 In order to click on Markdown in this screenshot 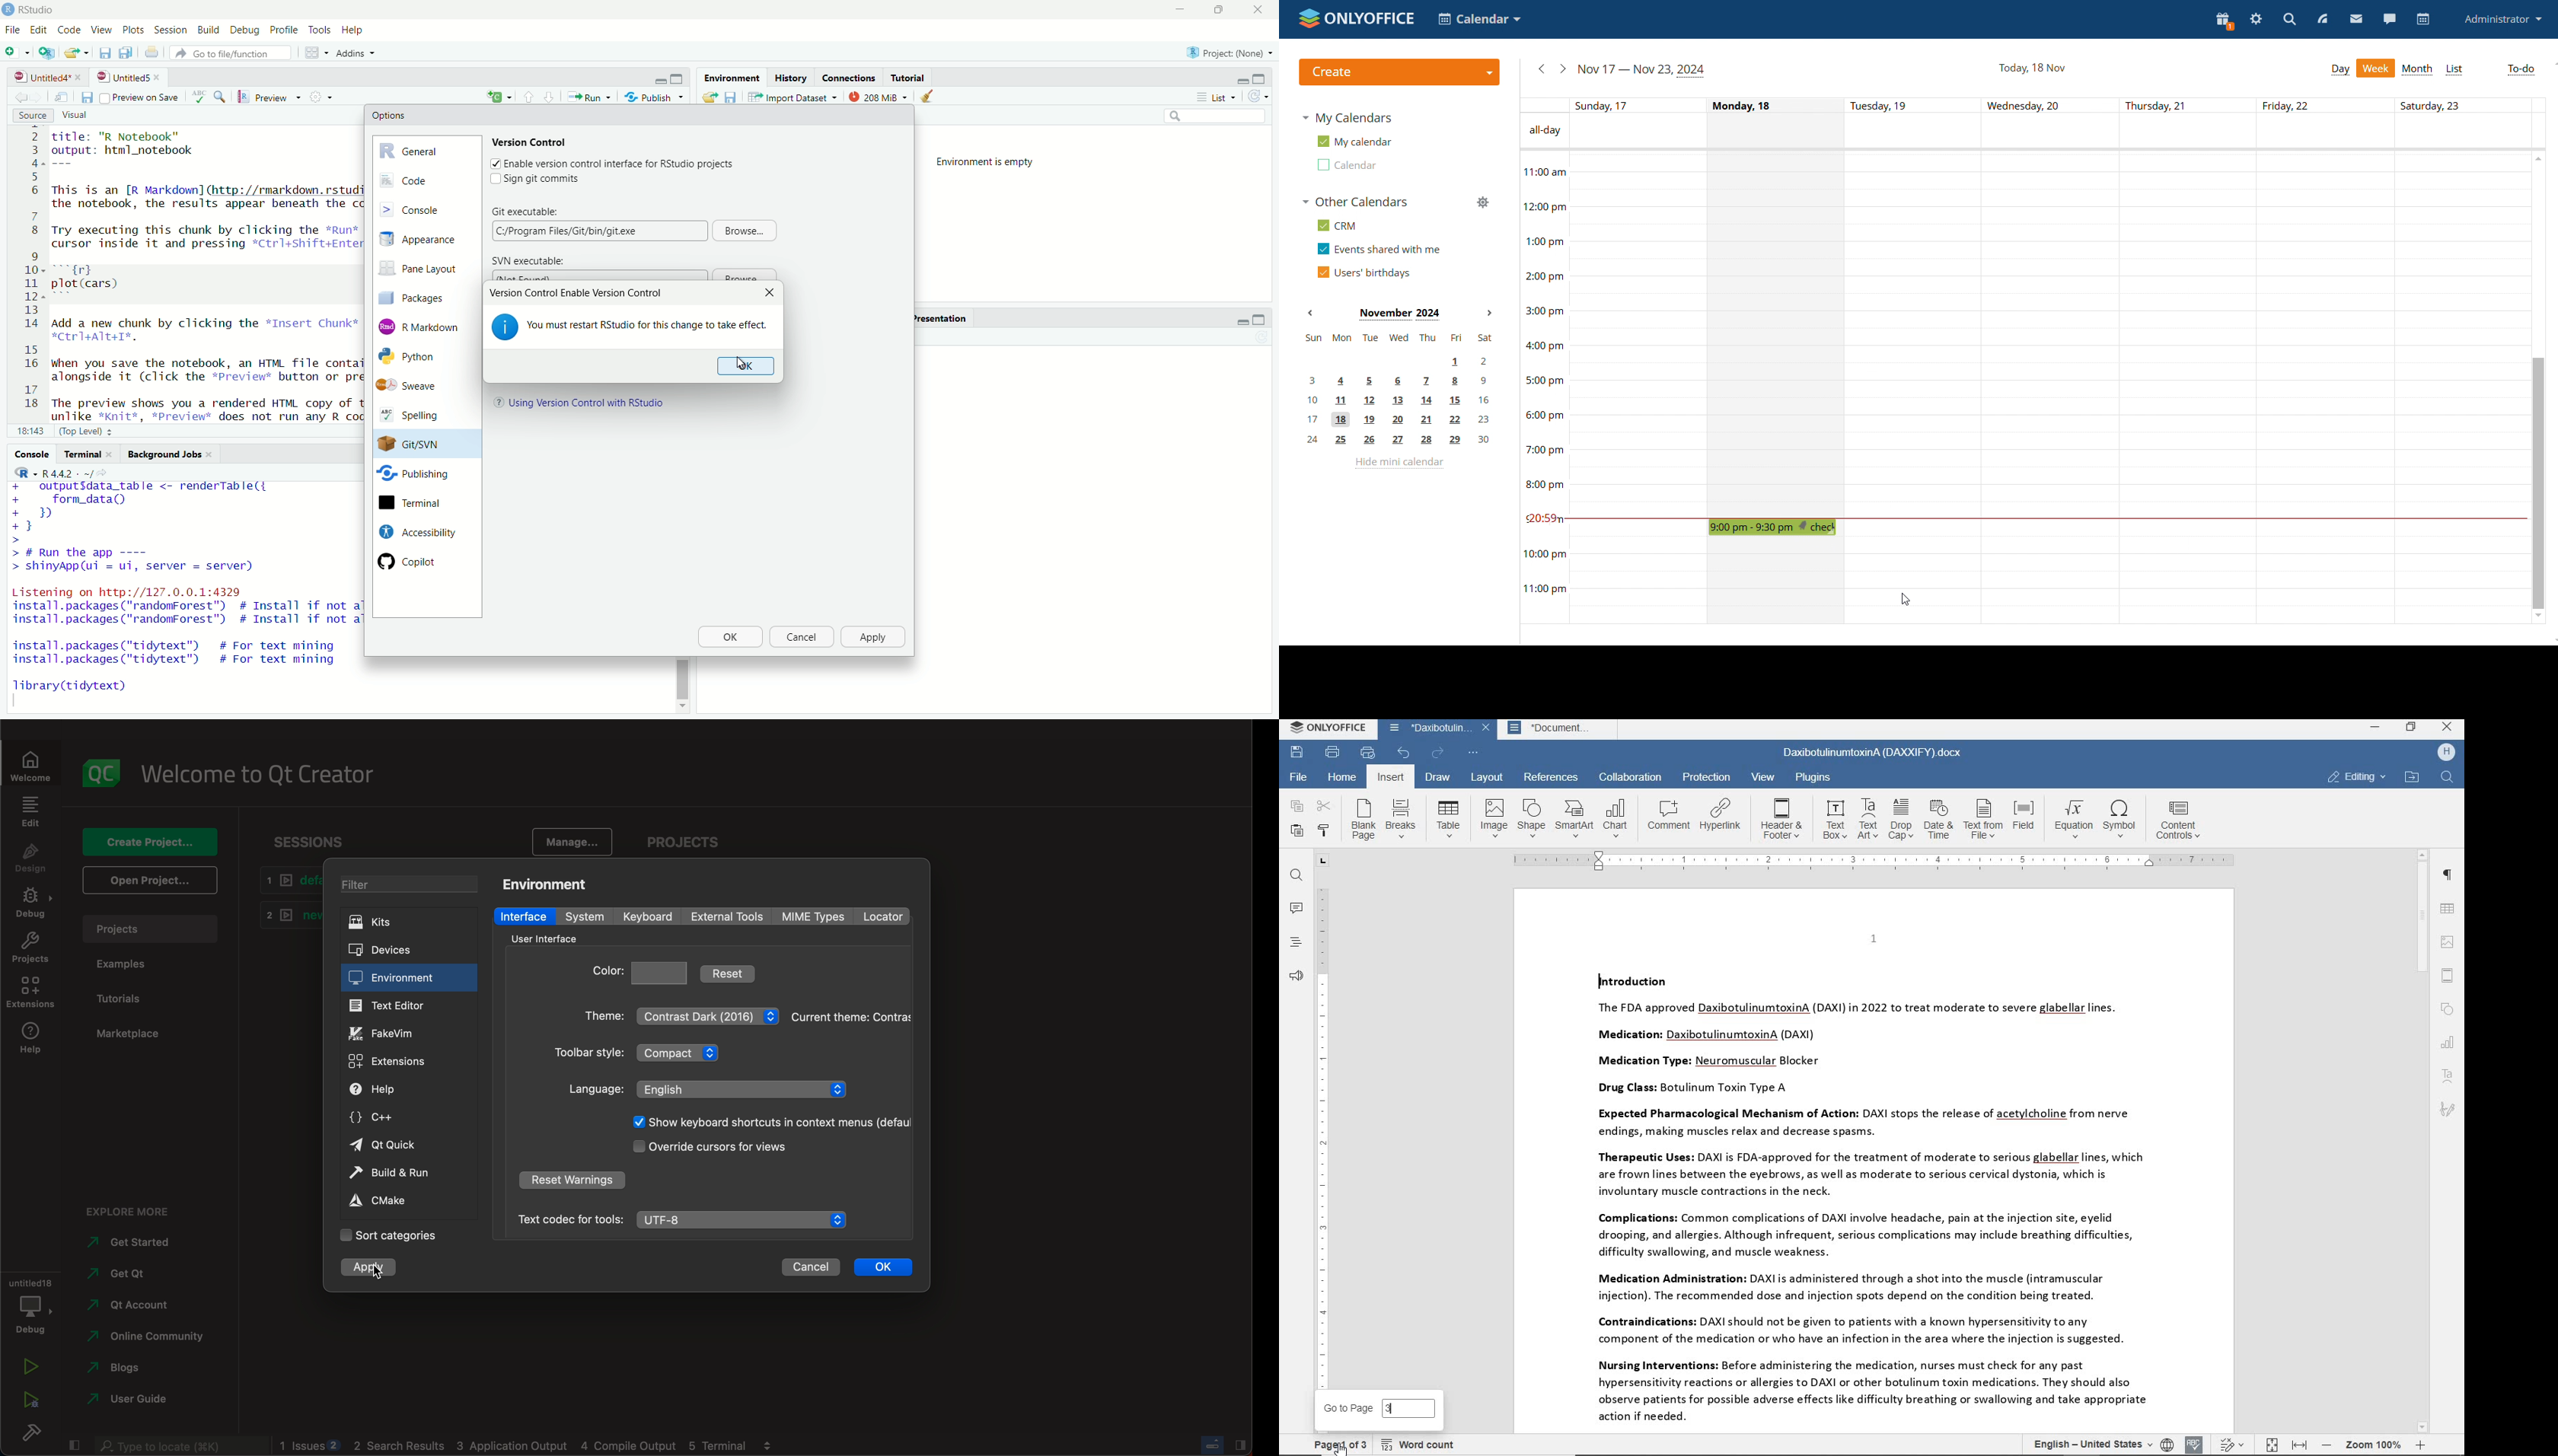, I will do `click(422, 326)`.